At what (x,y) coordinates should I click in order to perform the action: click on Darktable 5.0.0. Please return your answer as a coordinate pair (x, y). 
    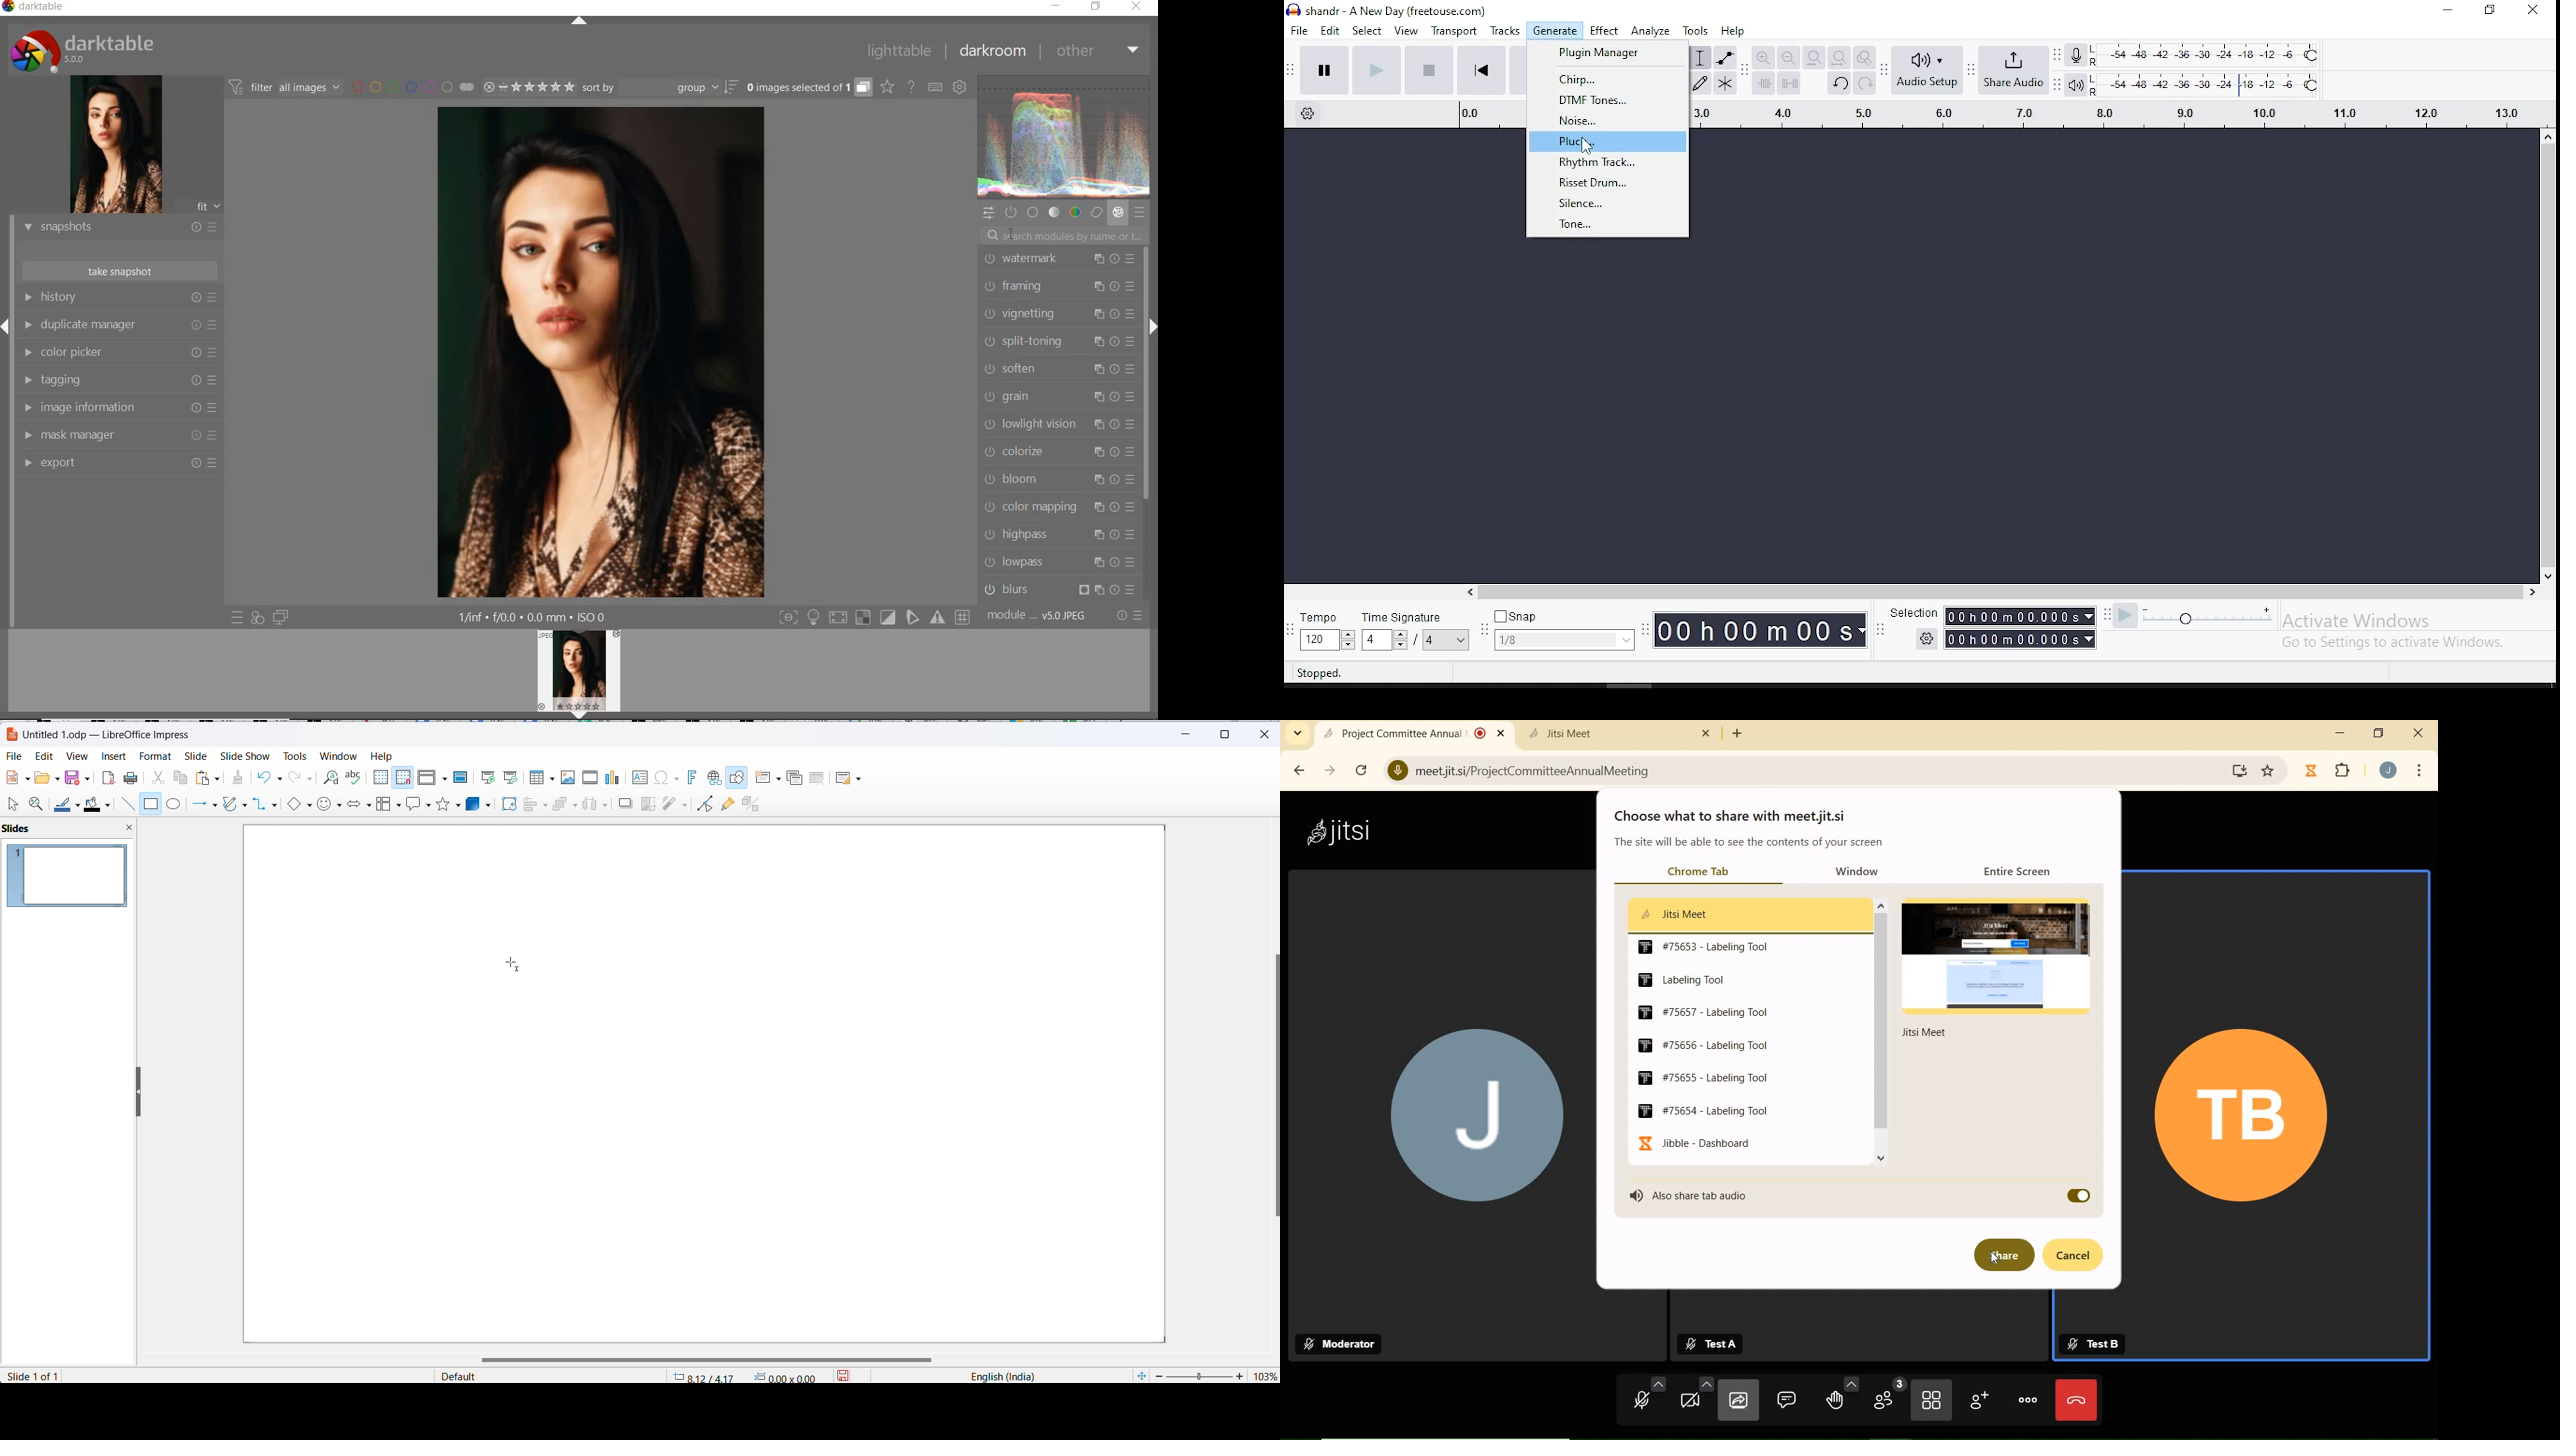
    Looking at the image, I should click on (82, 50).